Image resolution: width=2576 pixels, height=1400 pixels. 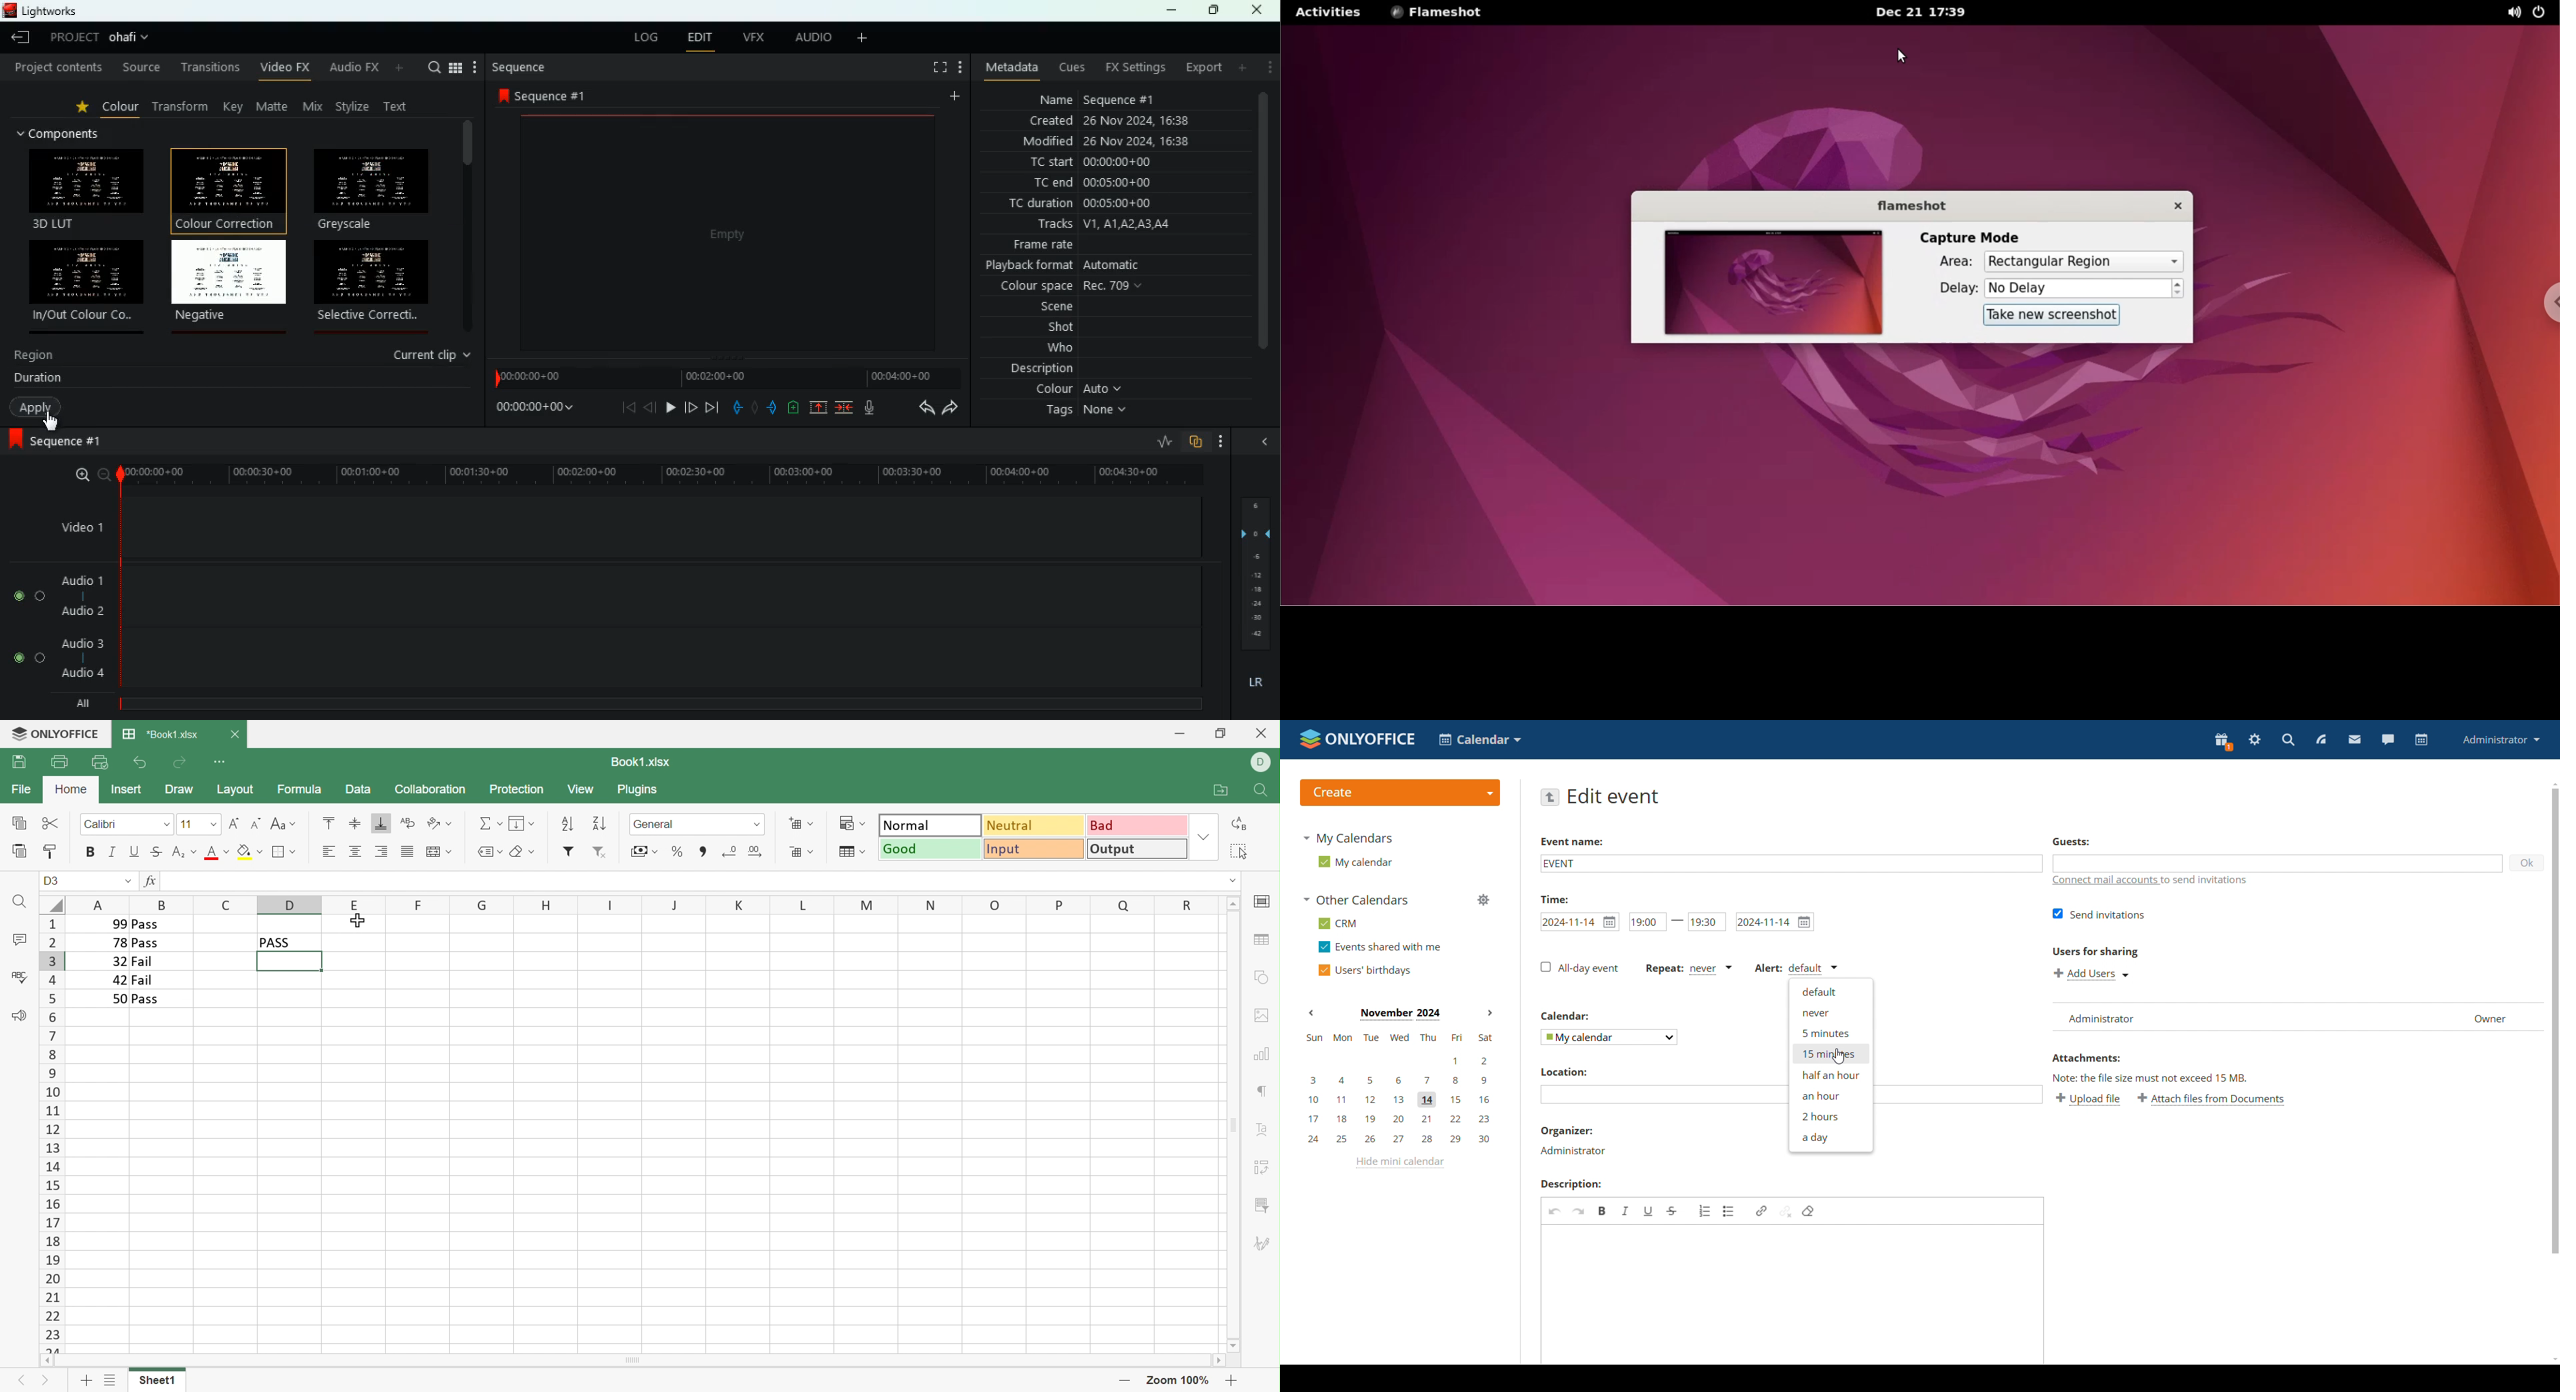 What do you see at coordinates (15, 733) in the screenshot?
I see `logo` at bounding box center [15, 733].